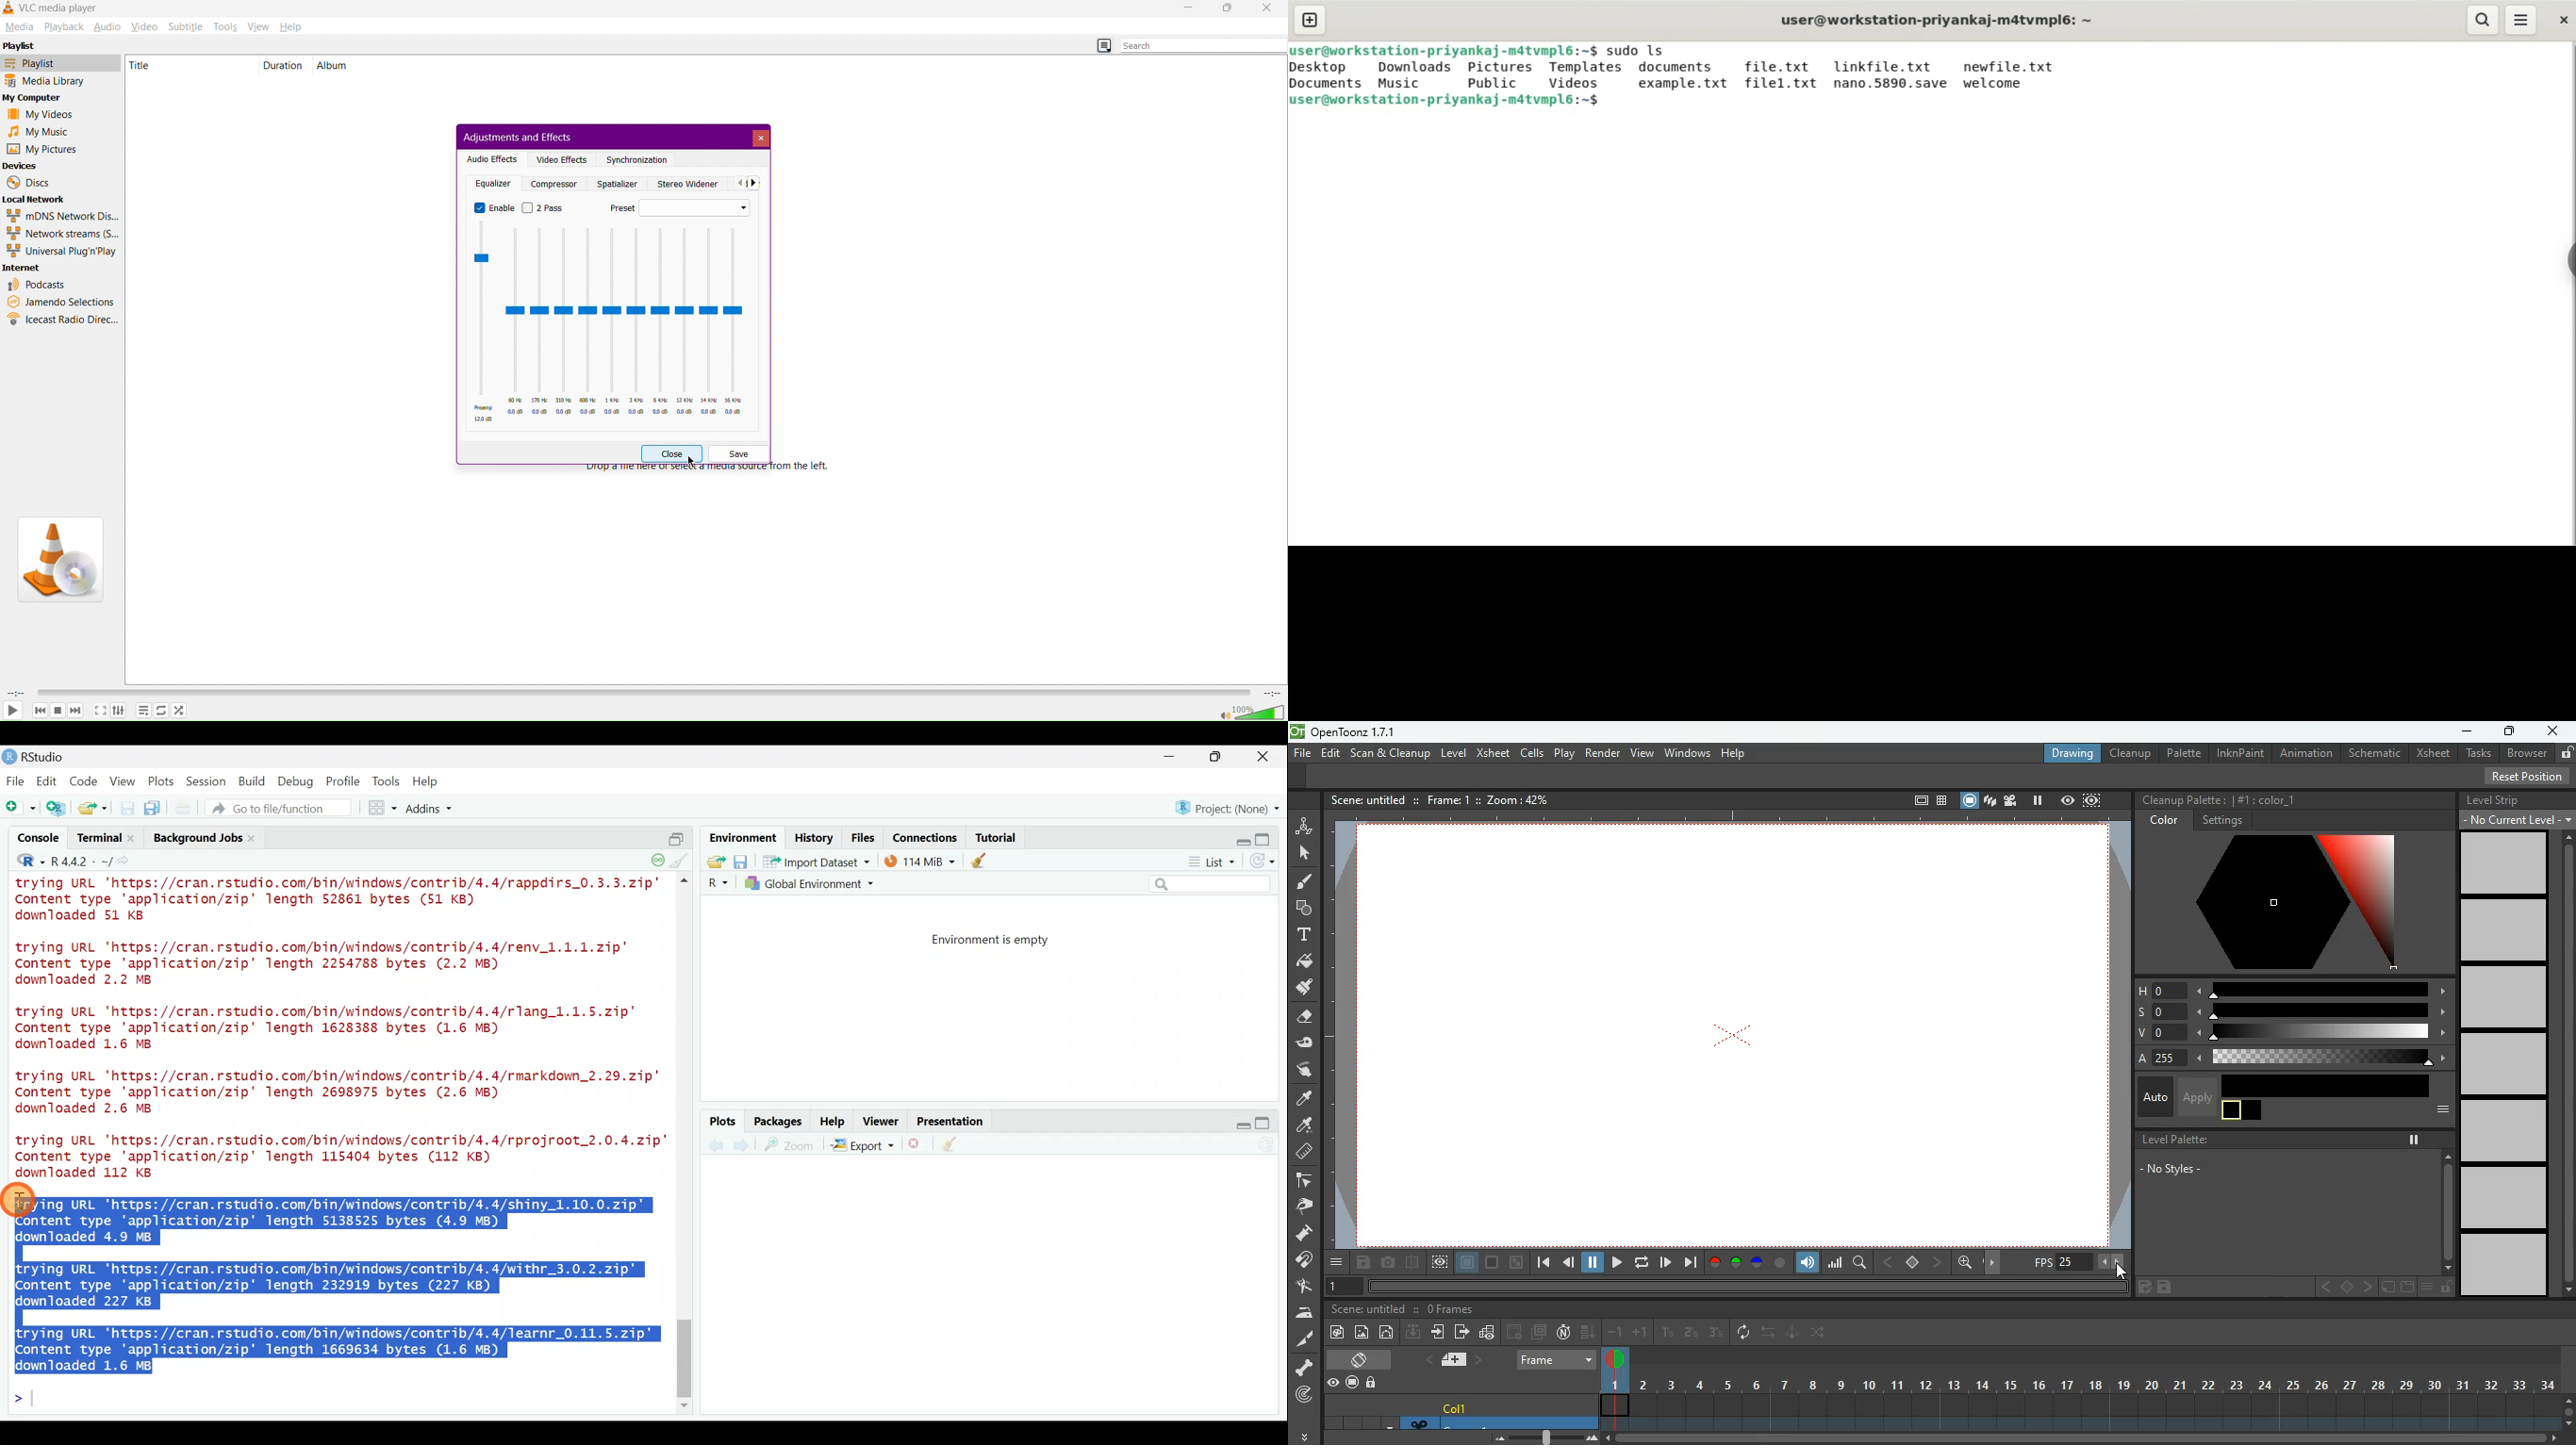 The image size is (2576, 1456). What do you see at coordinates (339, 964) in the screenshot?
I see `trying URL 'https://cran.rstudio.com/bin/windows/contrib/4.4/renv_1.1.1.zip"
Content type 'application/zip' length 2254788 bytes (2.2 MB)
downloaded 2.2 MB` at bounding box center [339, 964].